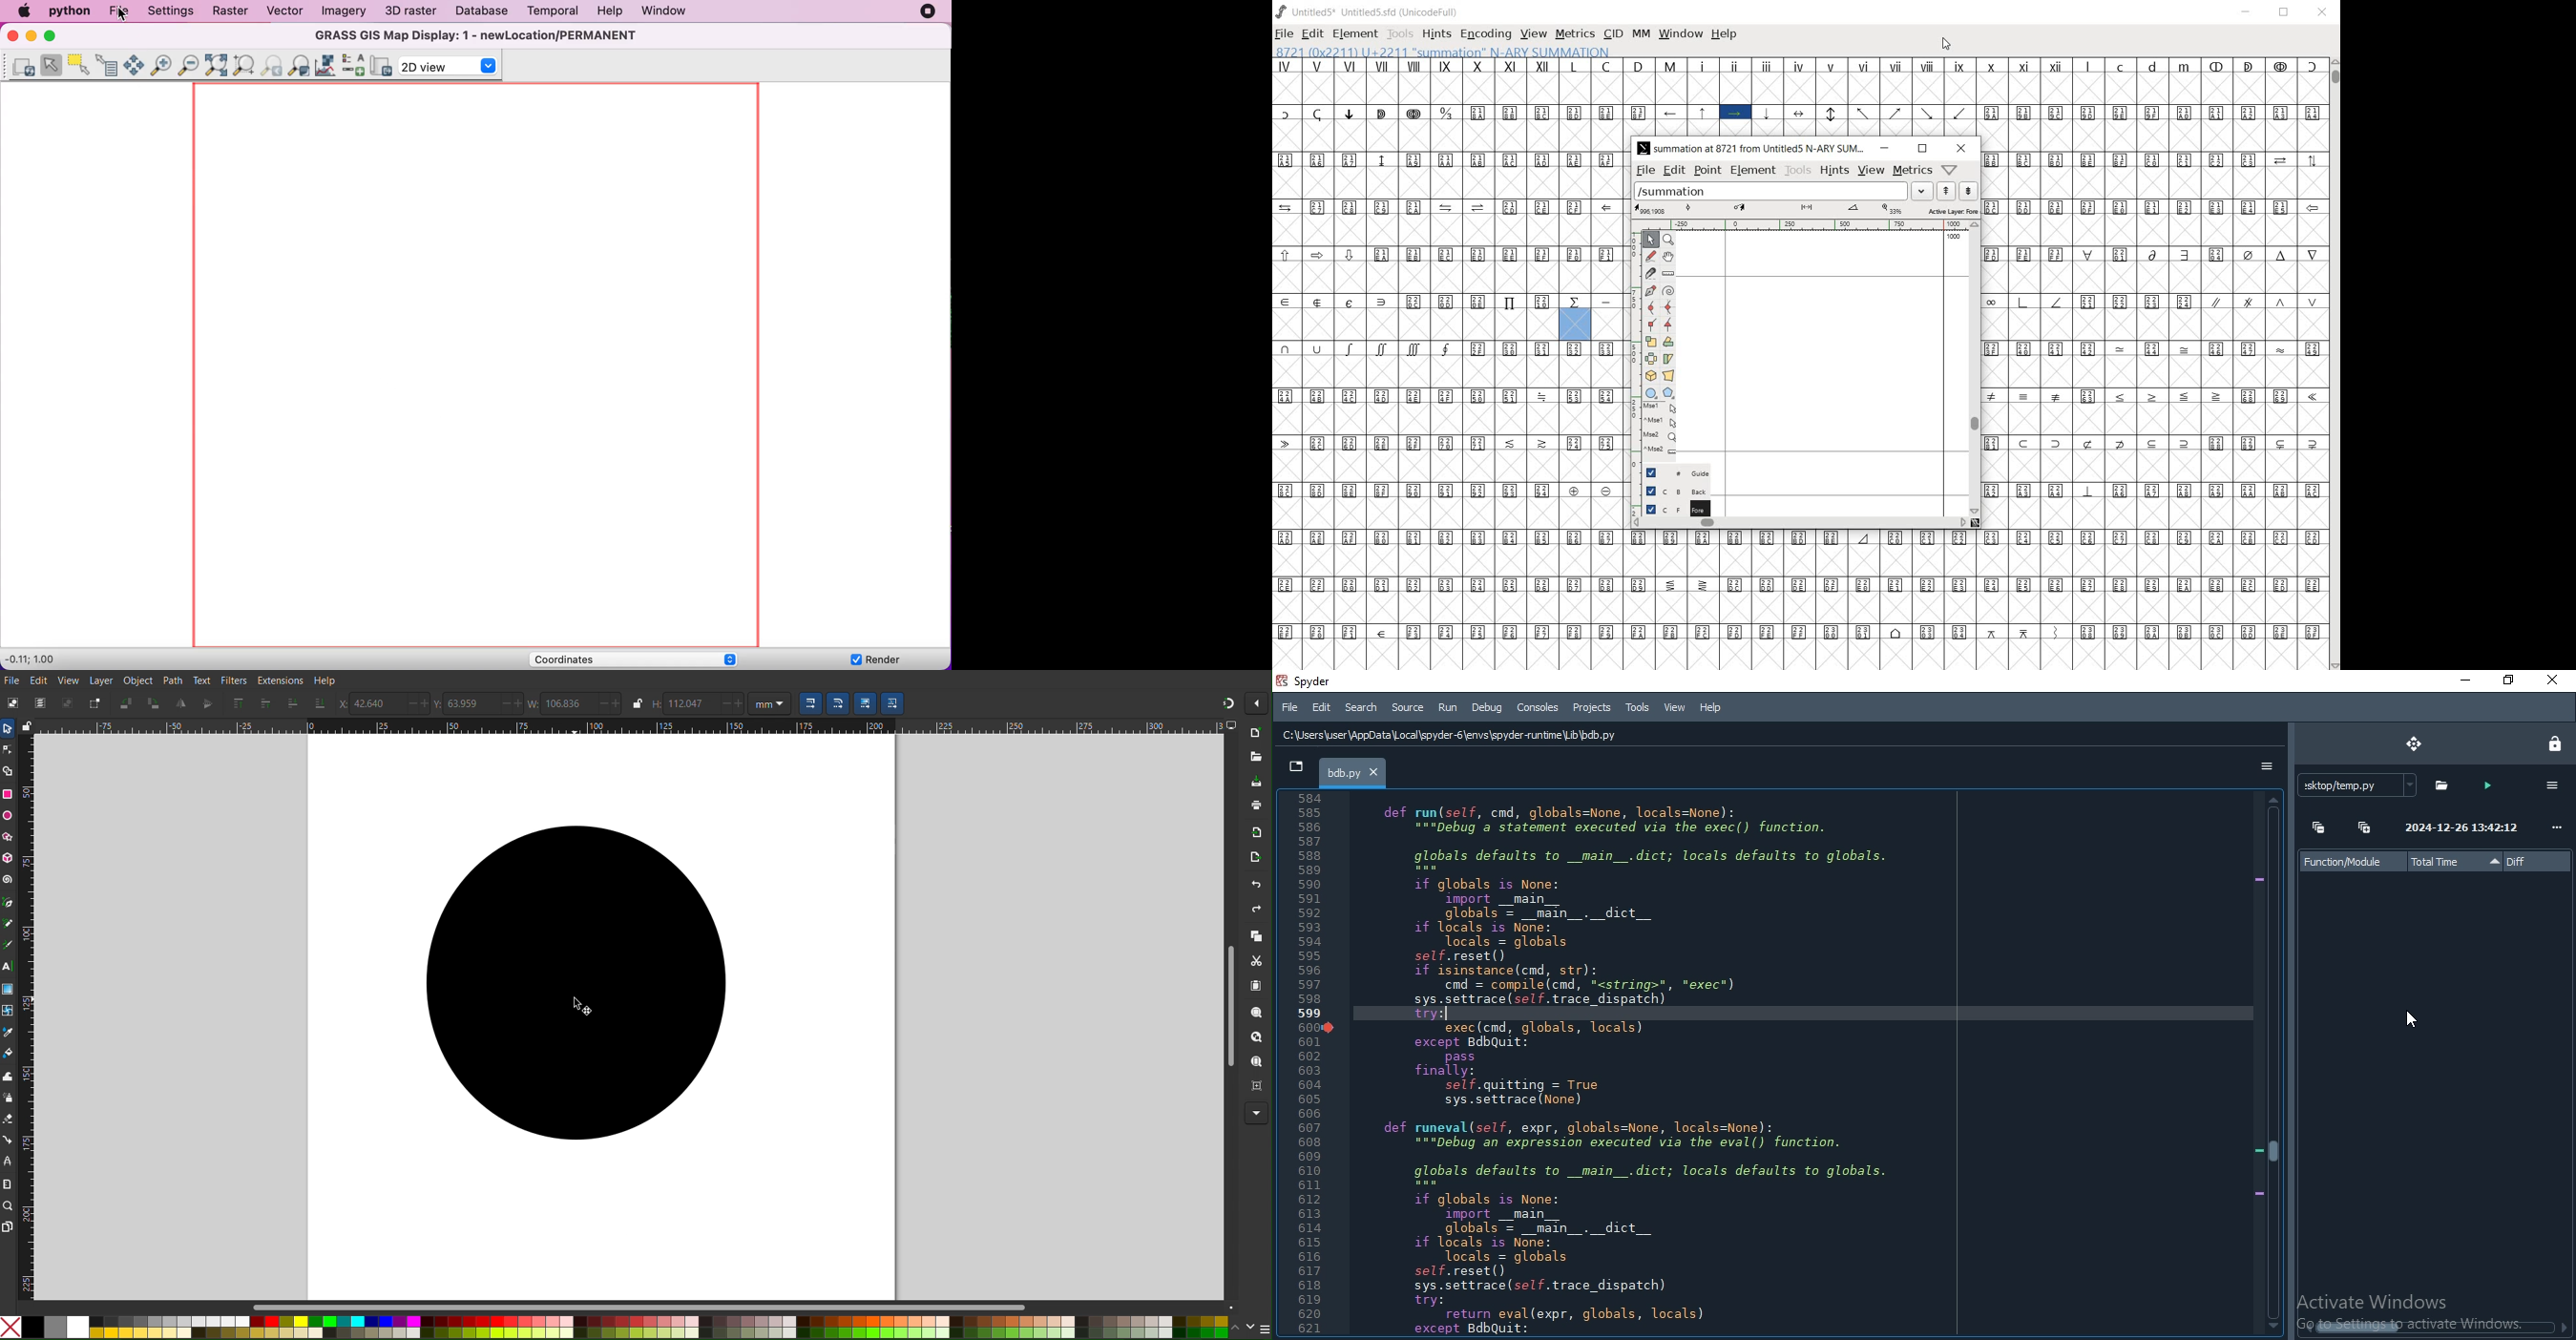 The image size is (2576, 1344). I want to click on Mirror Horizontally, so click(208, 704).